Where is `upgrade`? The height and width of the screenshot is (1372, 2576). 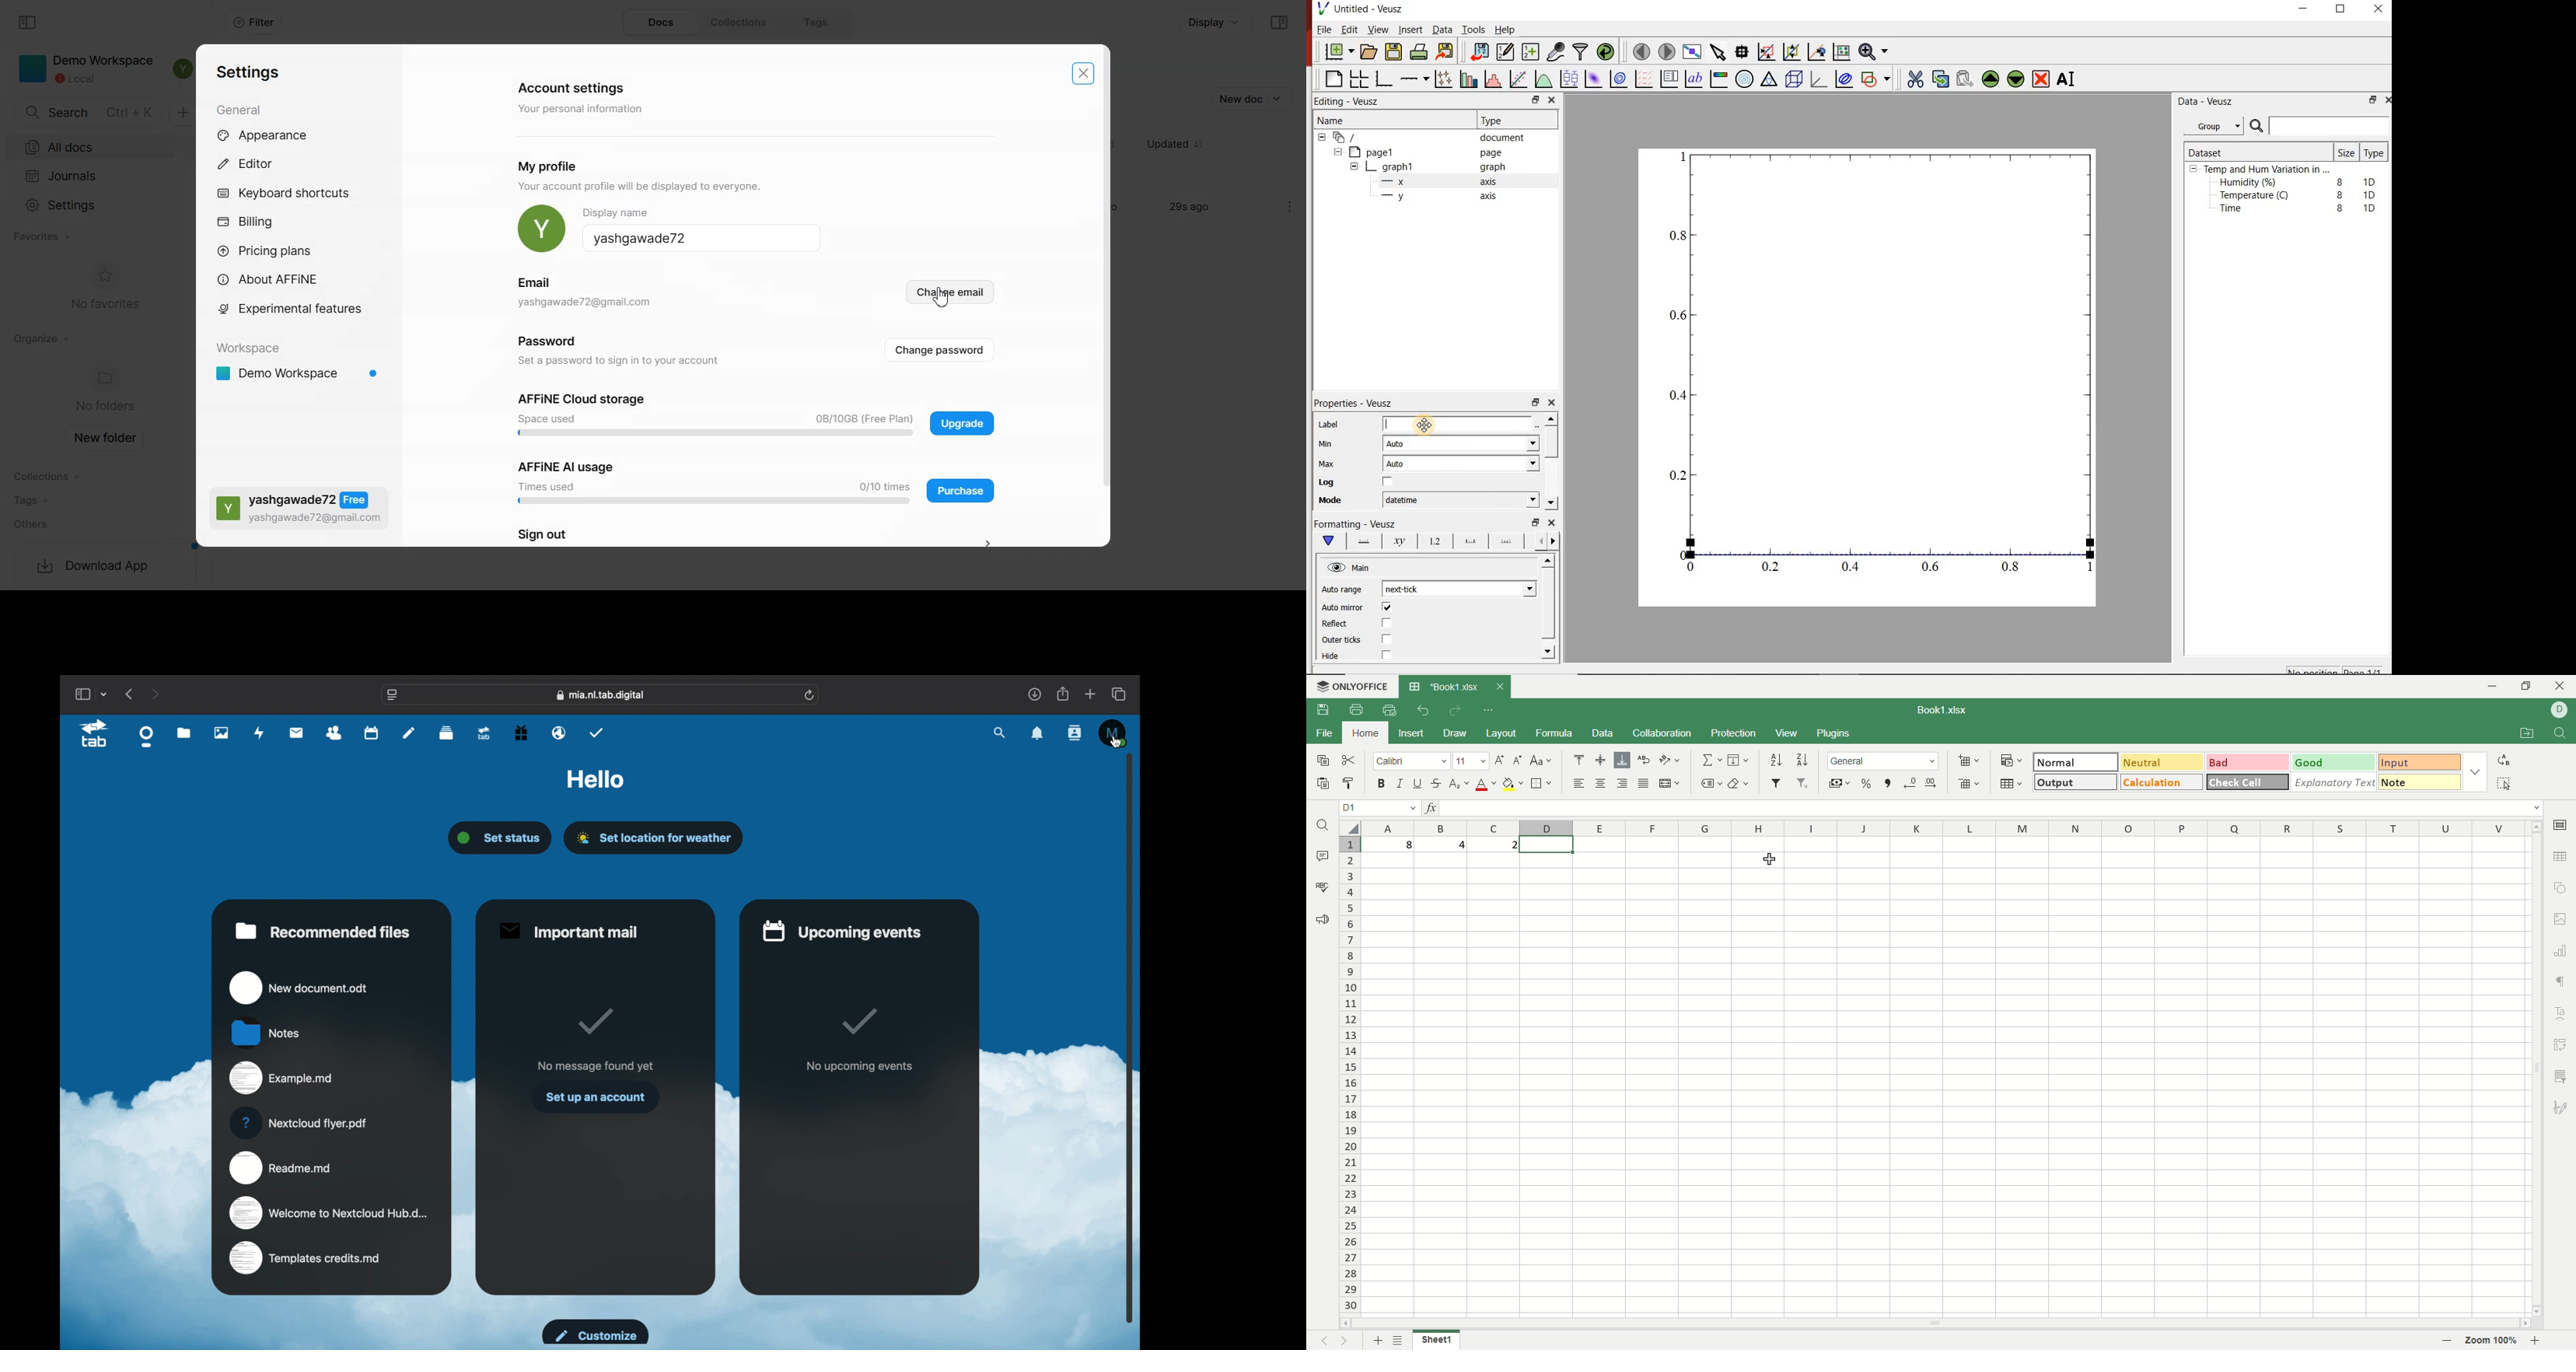 upgrade is located at coordinates (484, 734).